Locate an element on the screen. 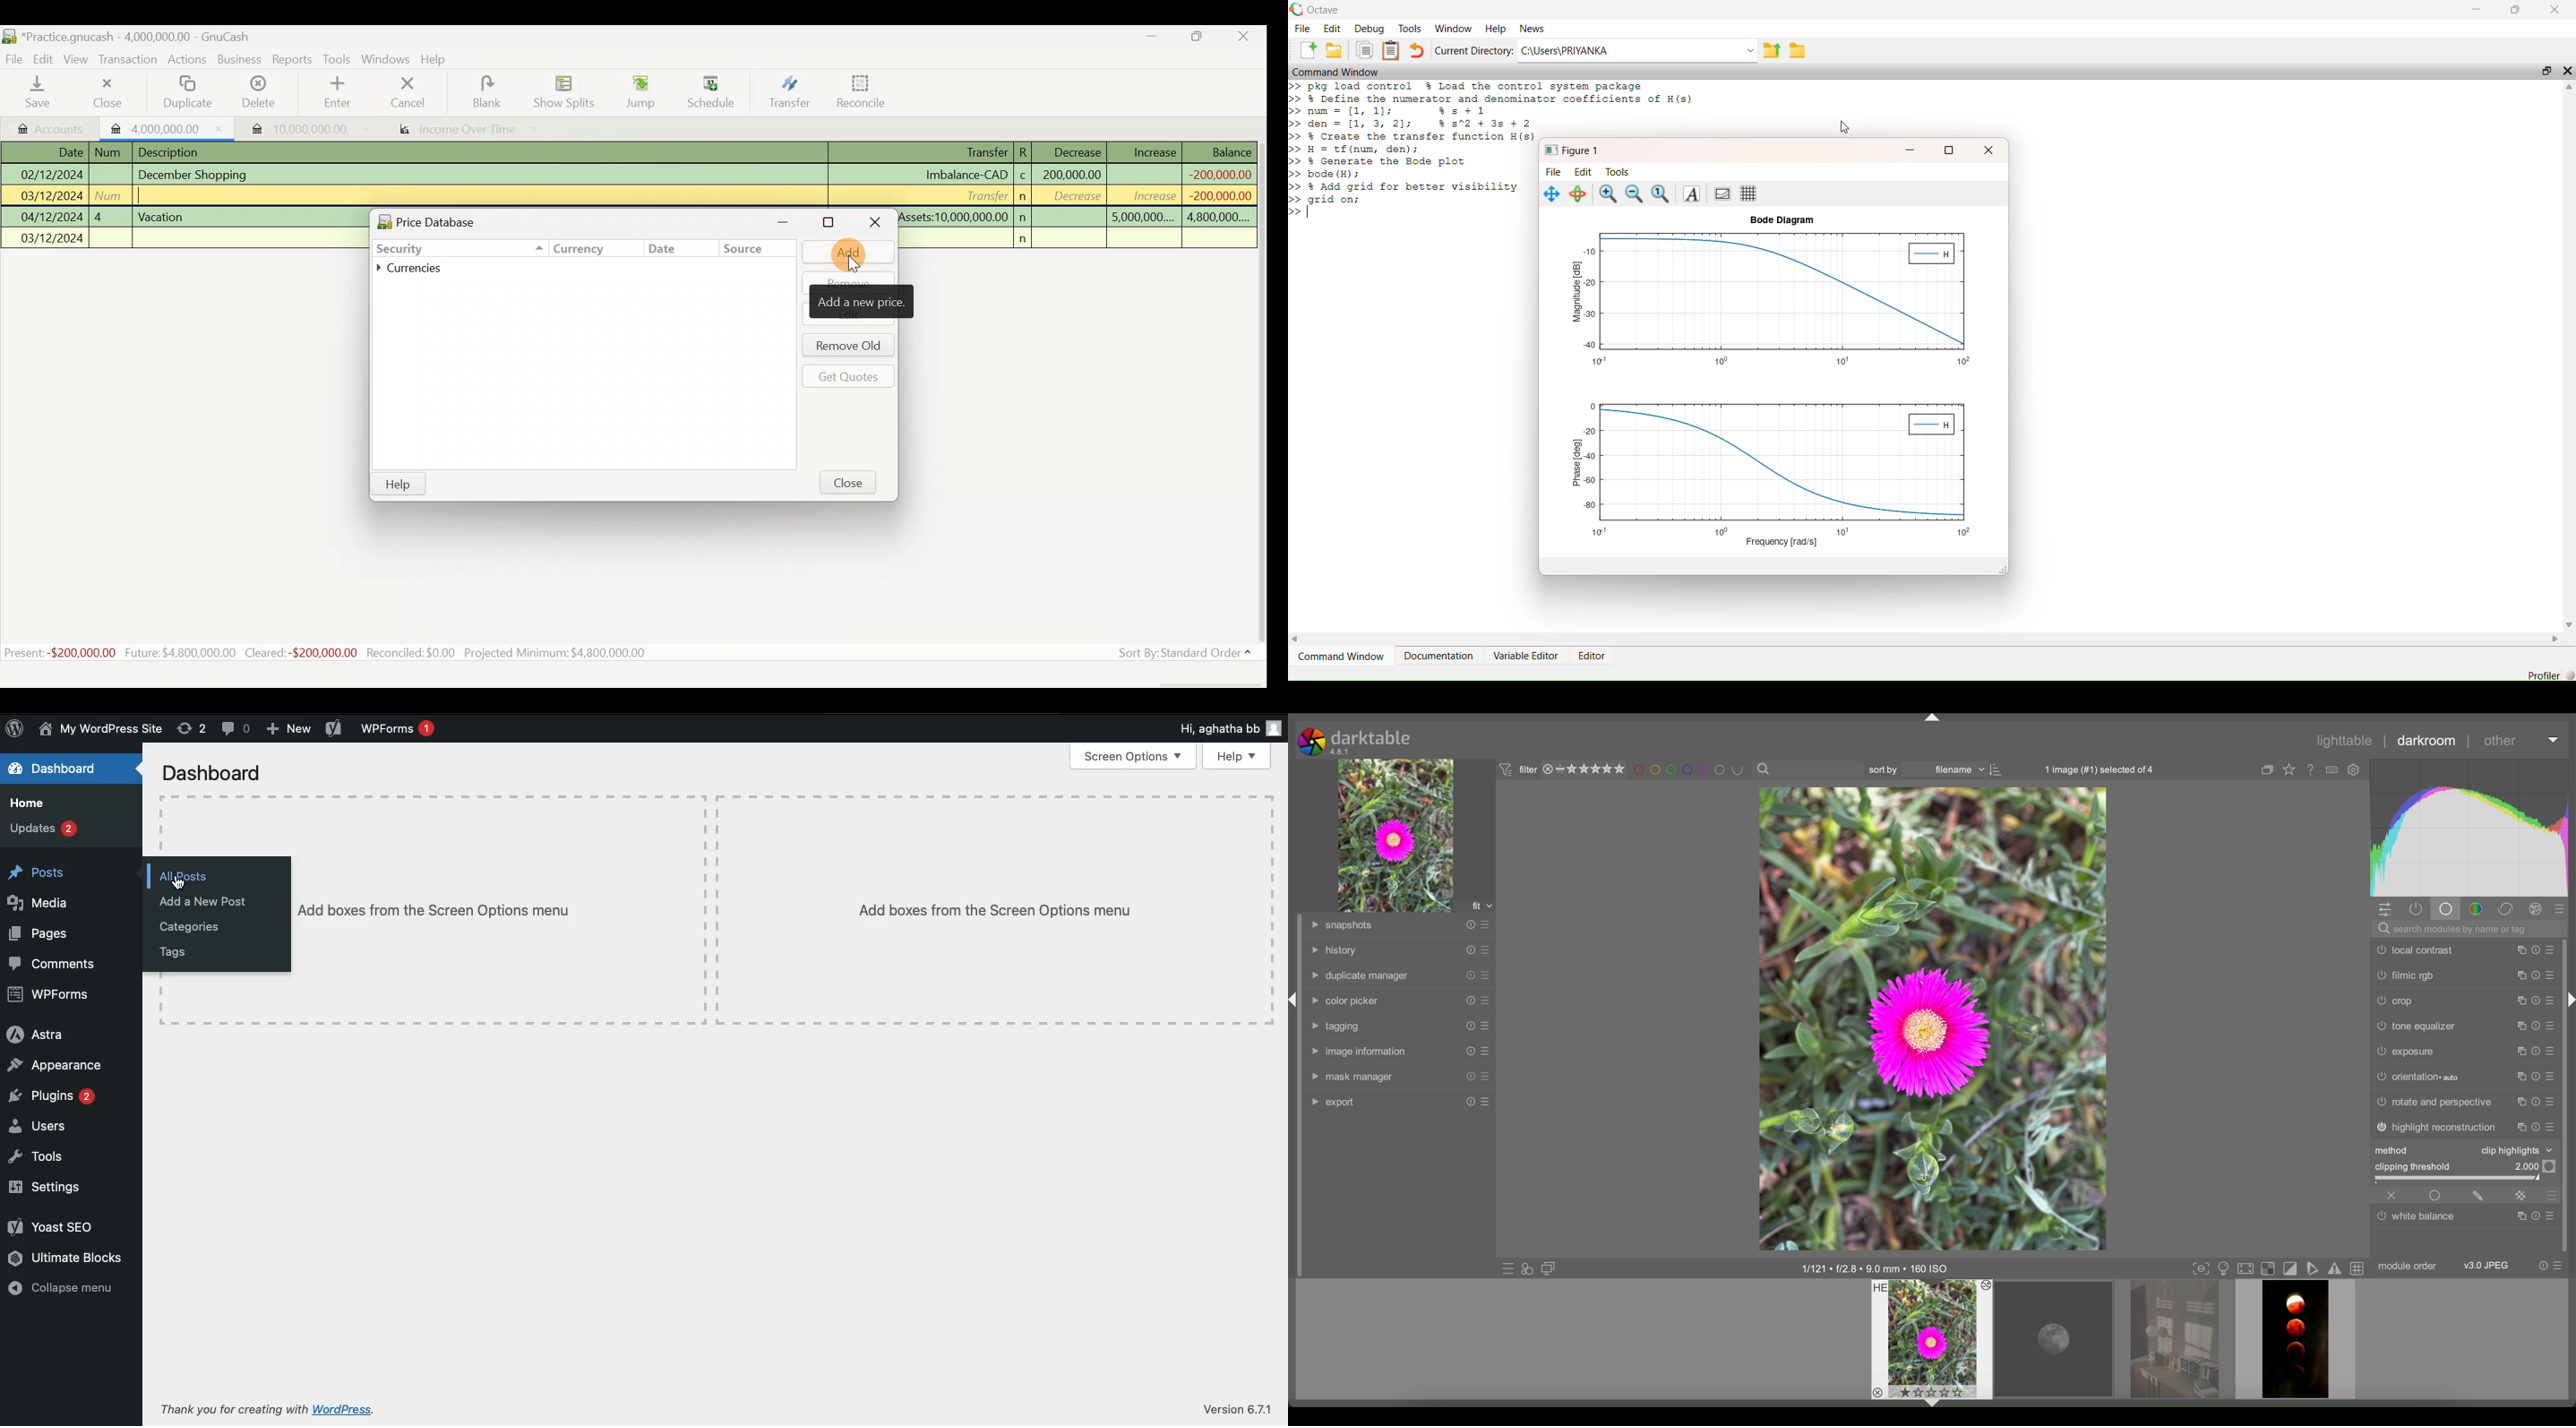 The image size is (2576, 1428). Home is located at coordinates (32, 803).